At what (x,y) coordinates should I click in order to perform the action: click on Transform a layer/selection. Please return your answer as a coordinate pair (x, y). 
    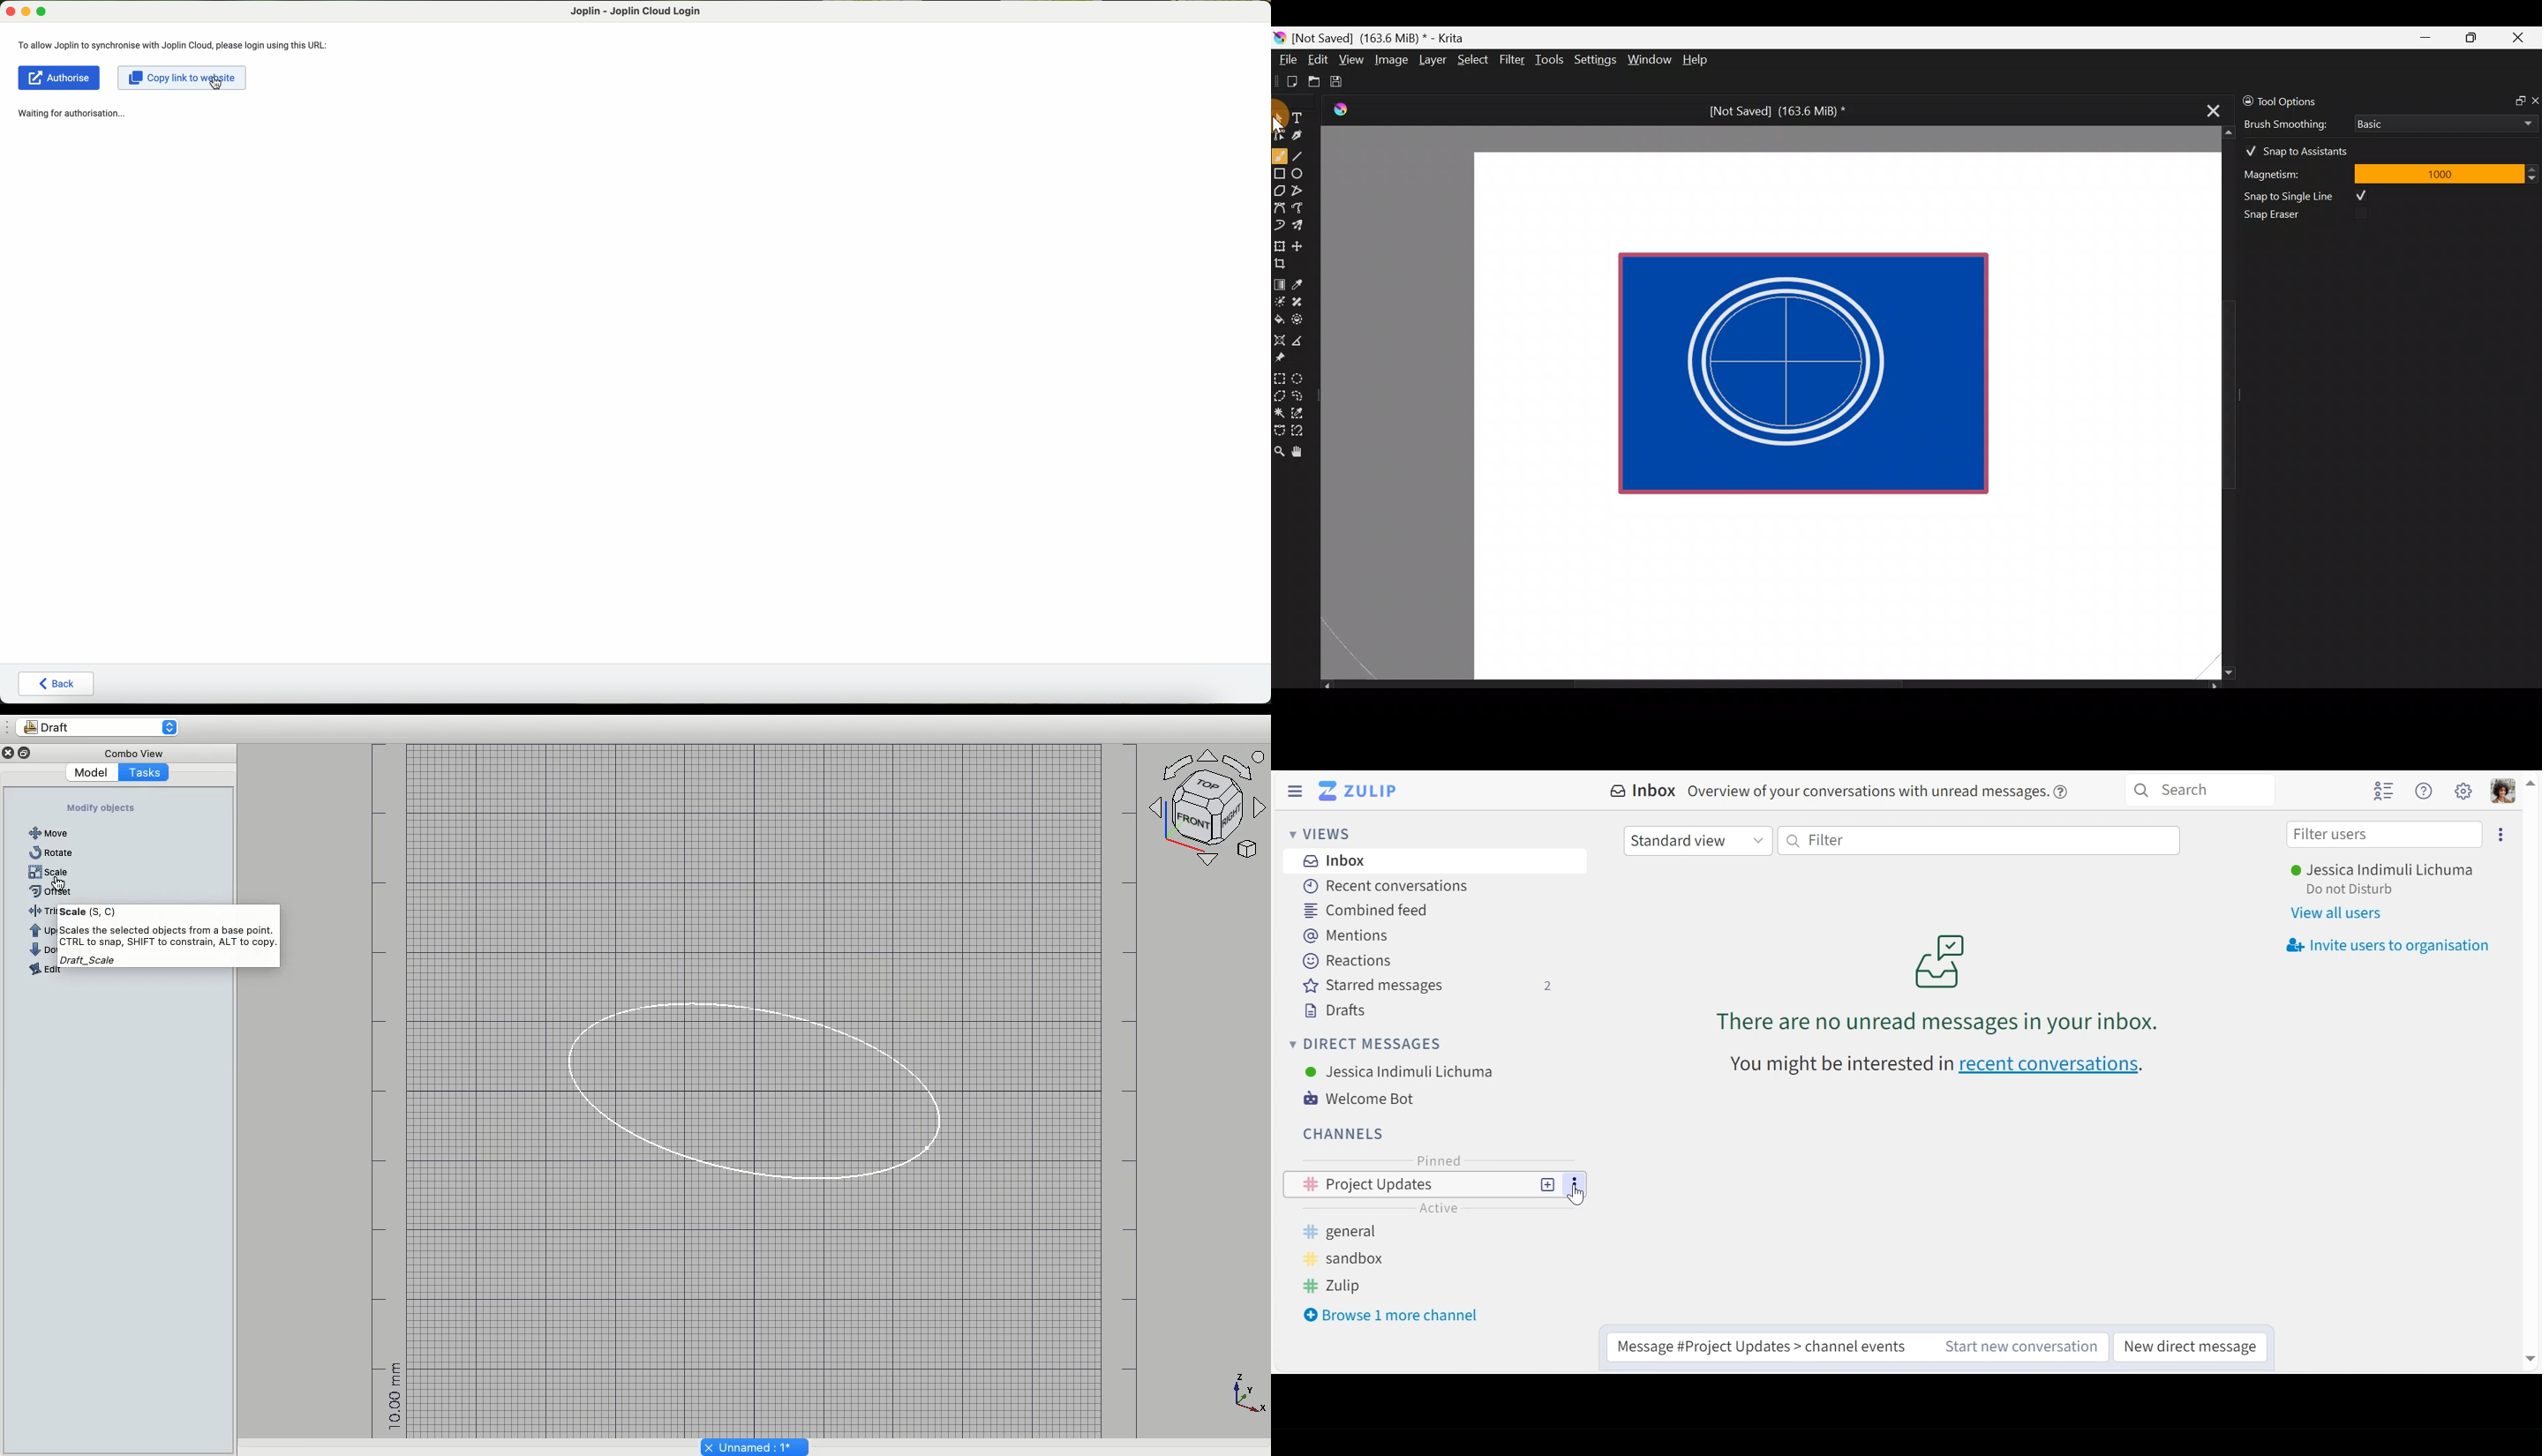
    Looking at the image, I should click on (1279, 244).